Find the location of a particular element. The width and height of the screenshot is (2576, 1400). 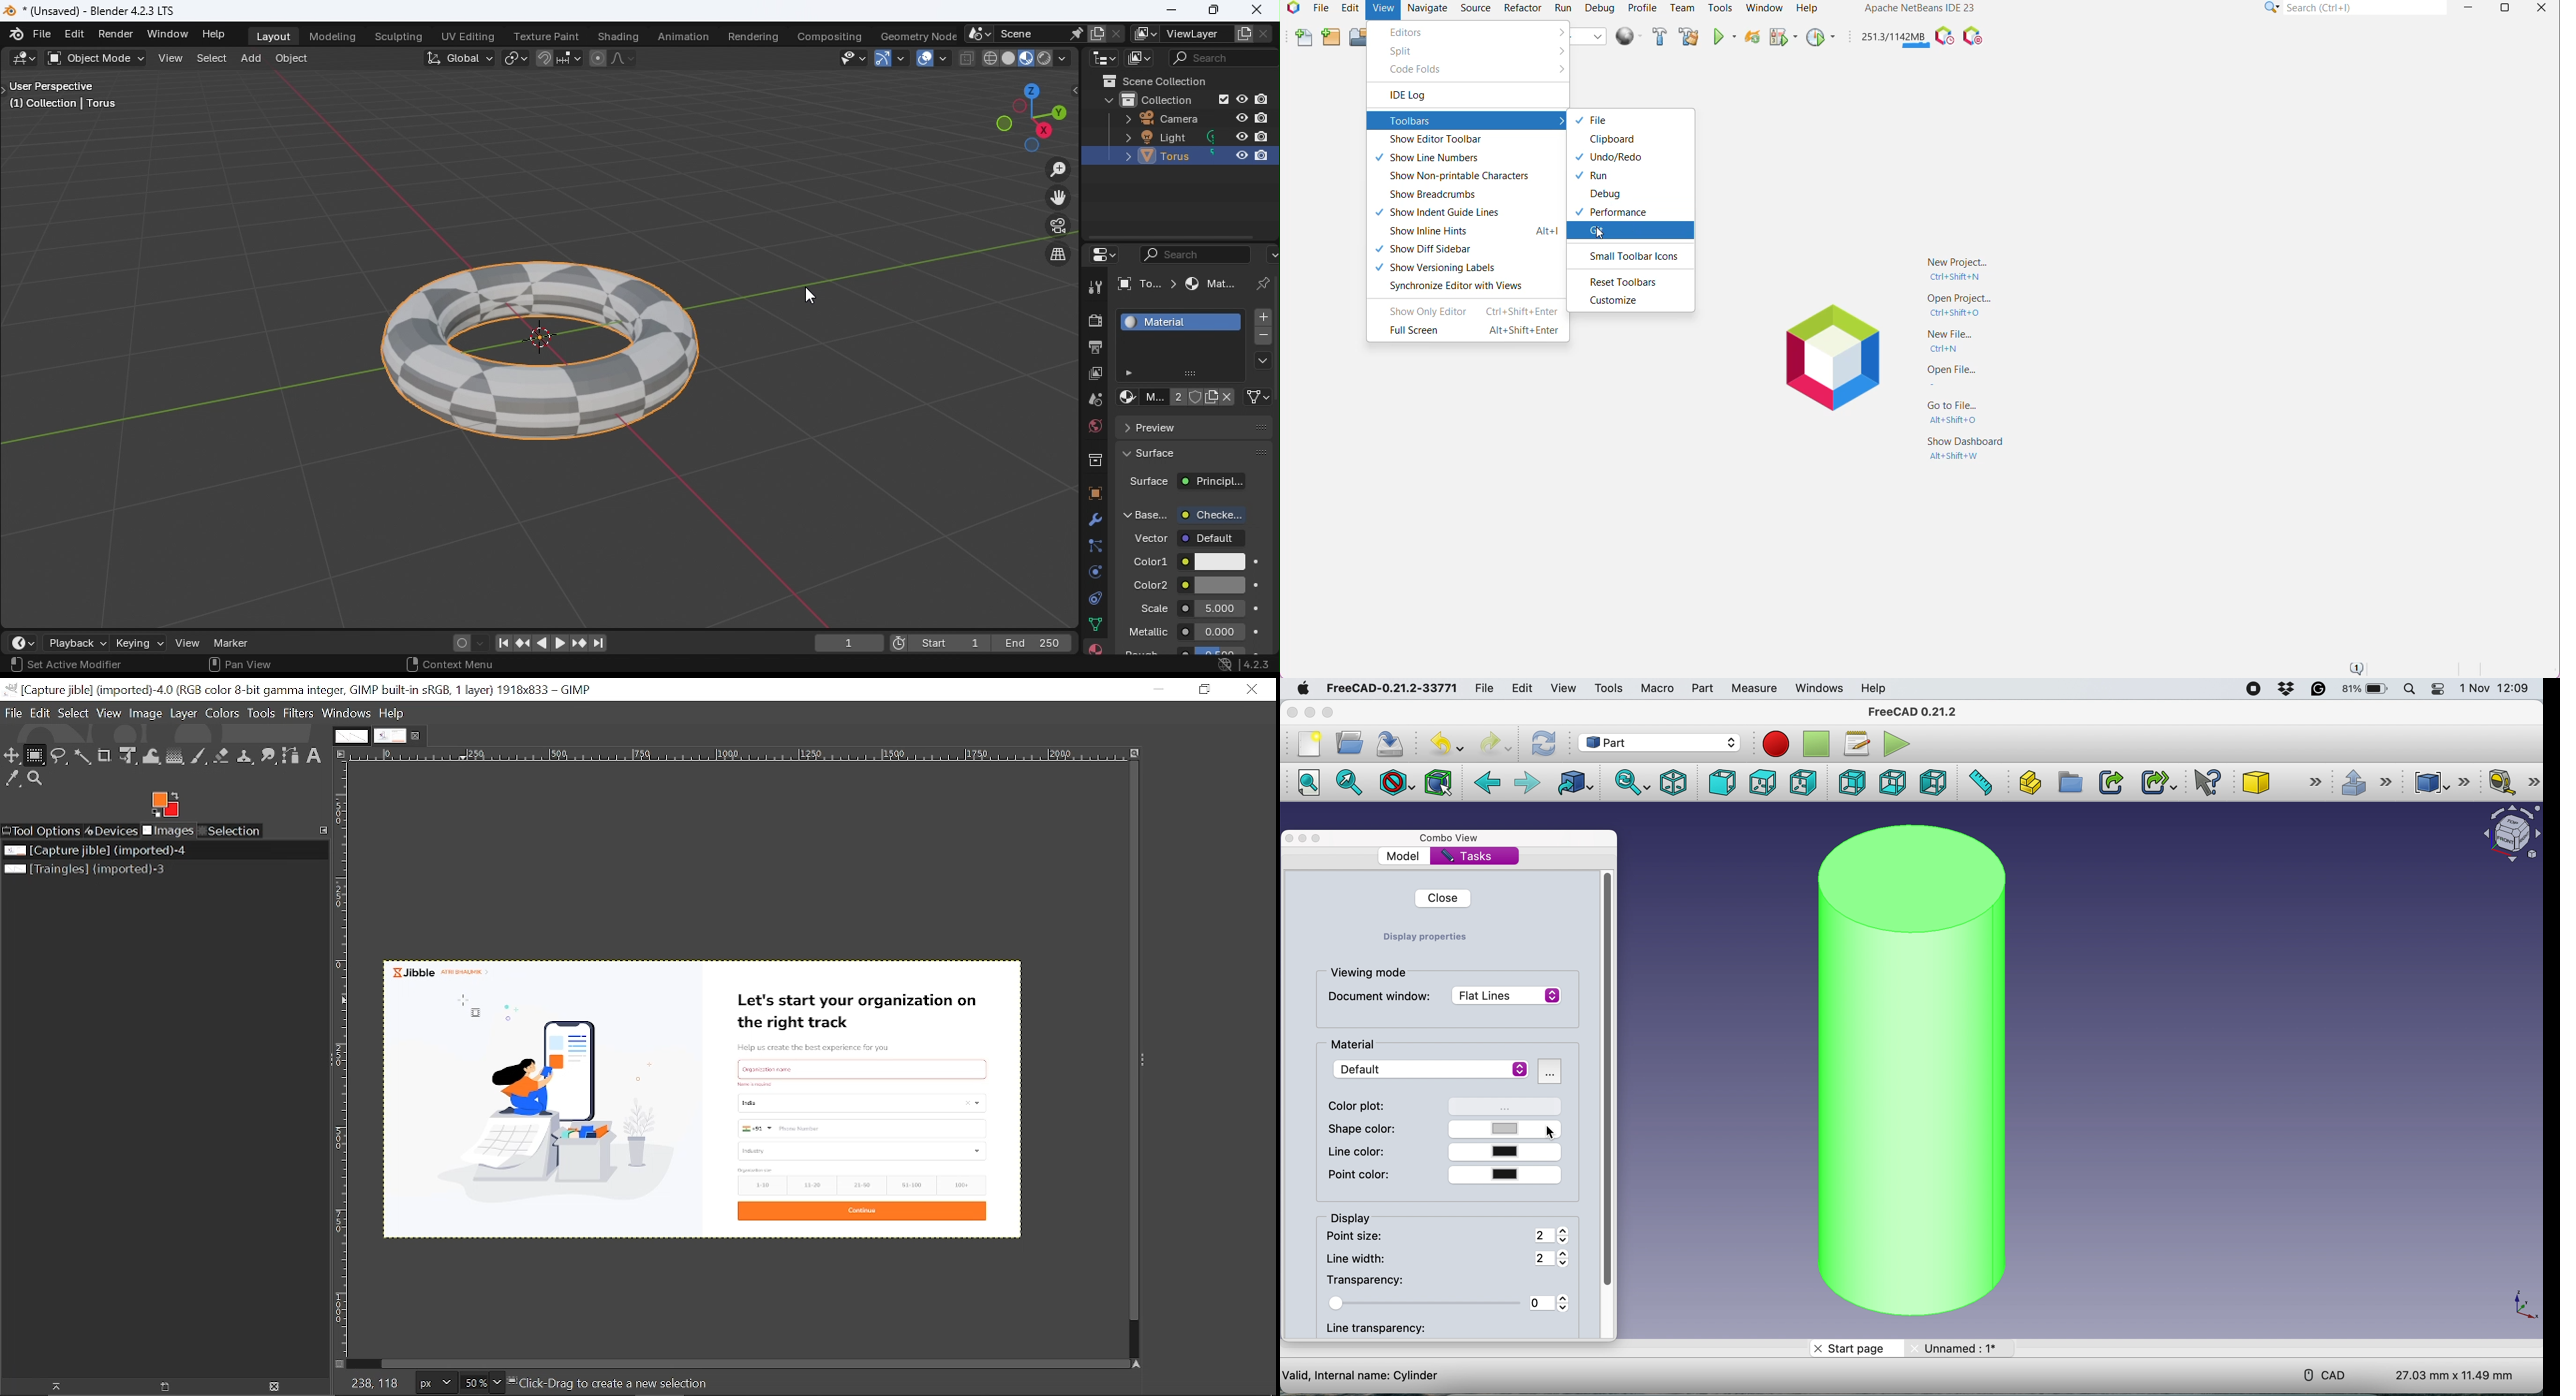

Add is located at coordinates (253, 57).